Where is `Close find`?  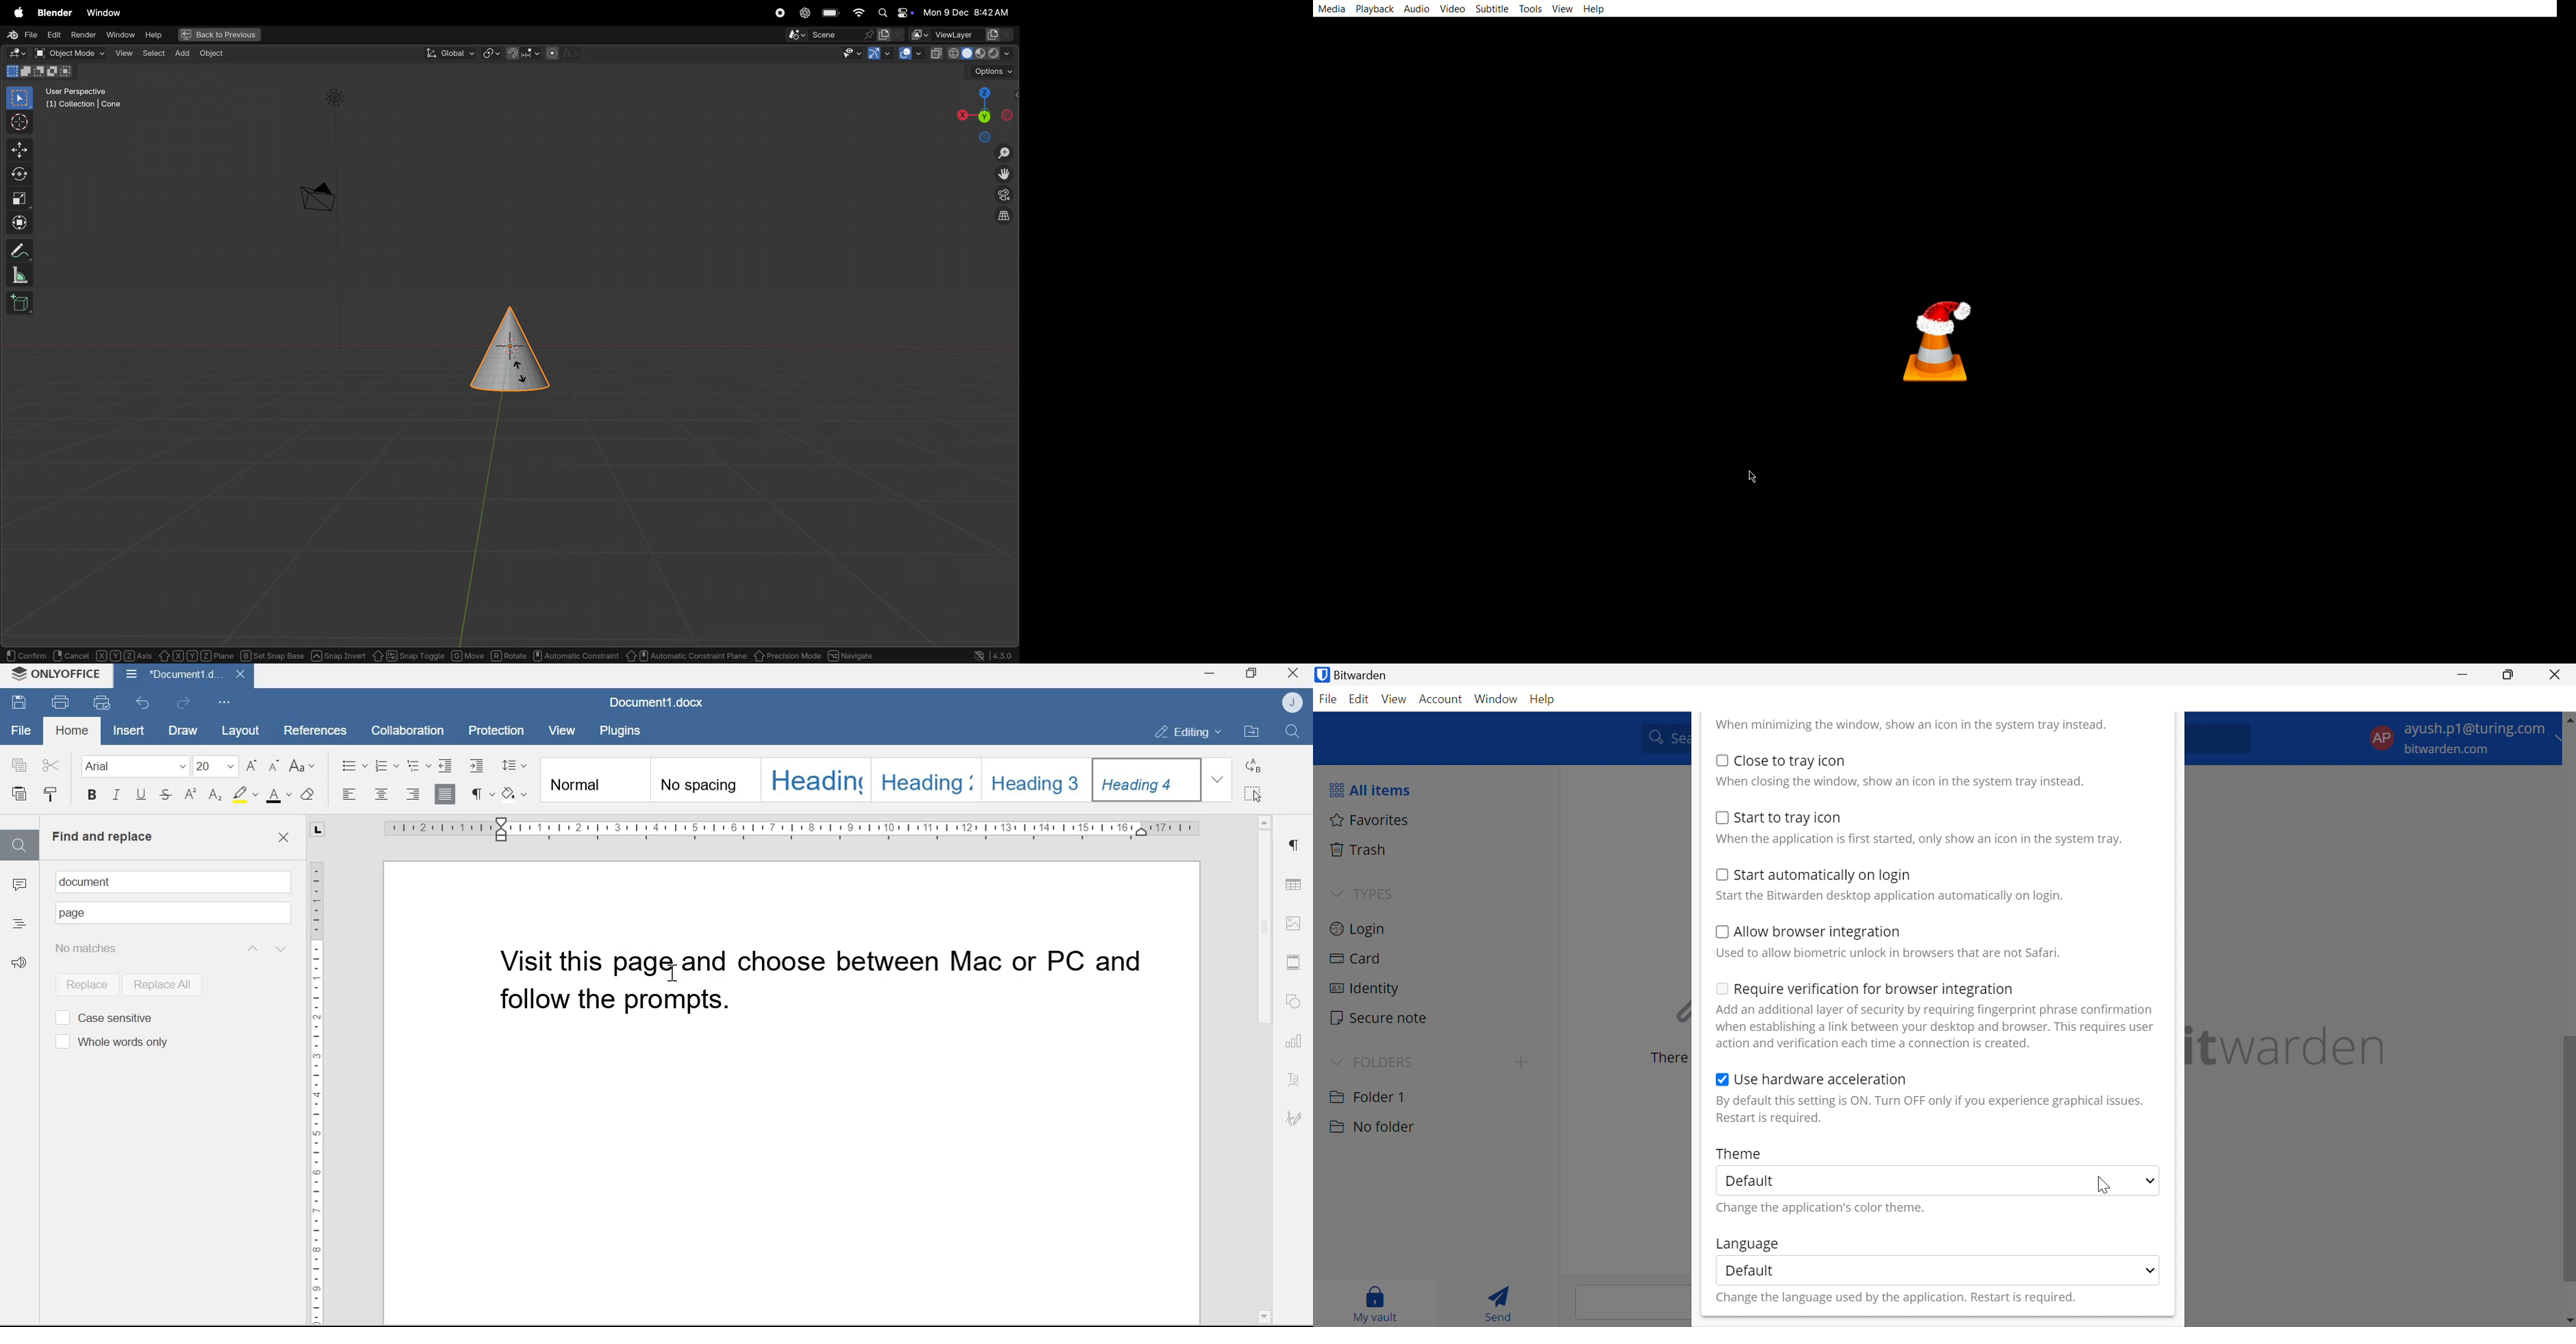
Close find is located at coordinates (283, 838).